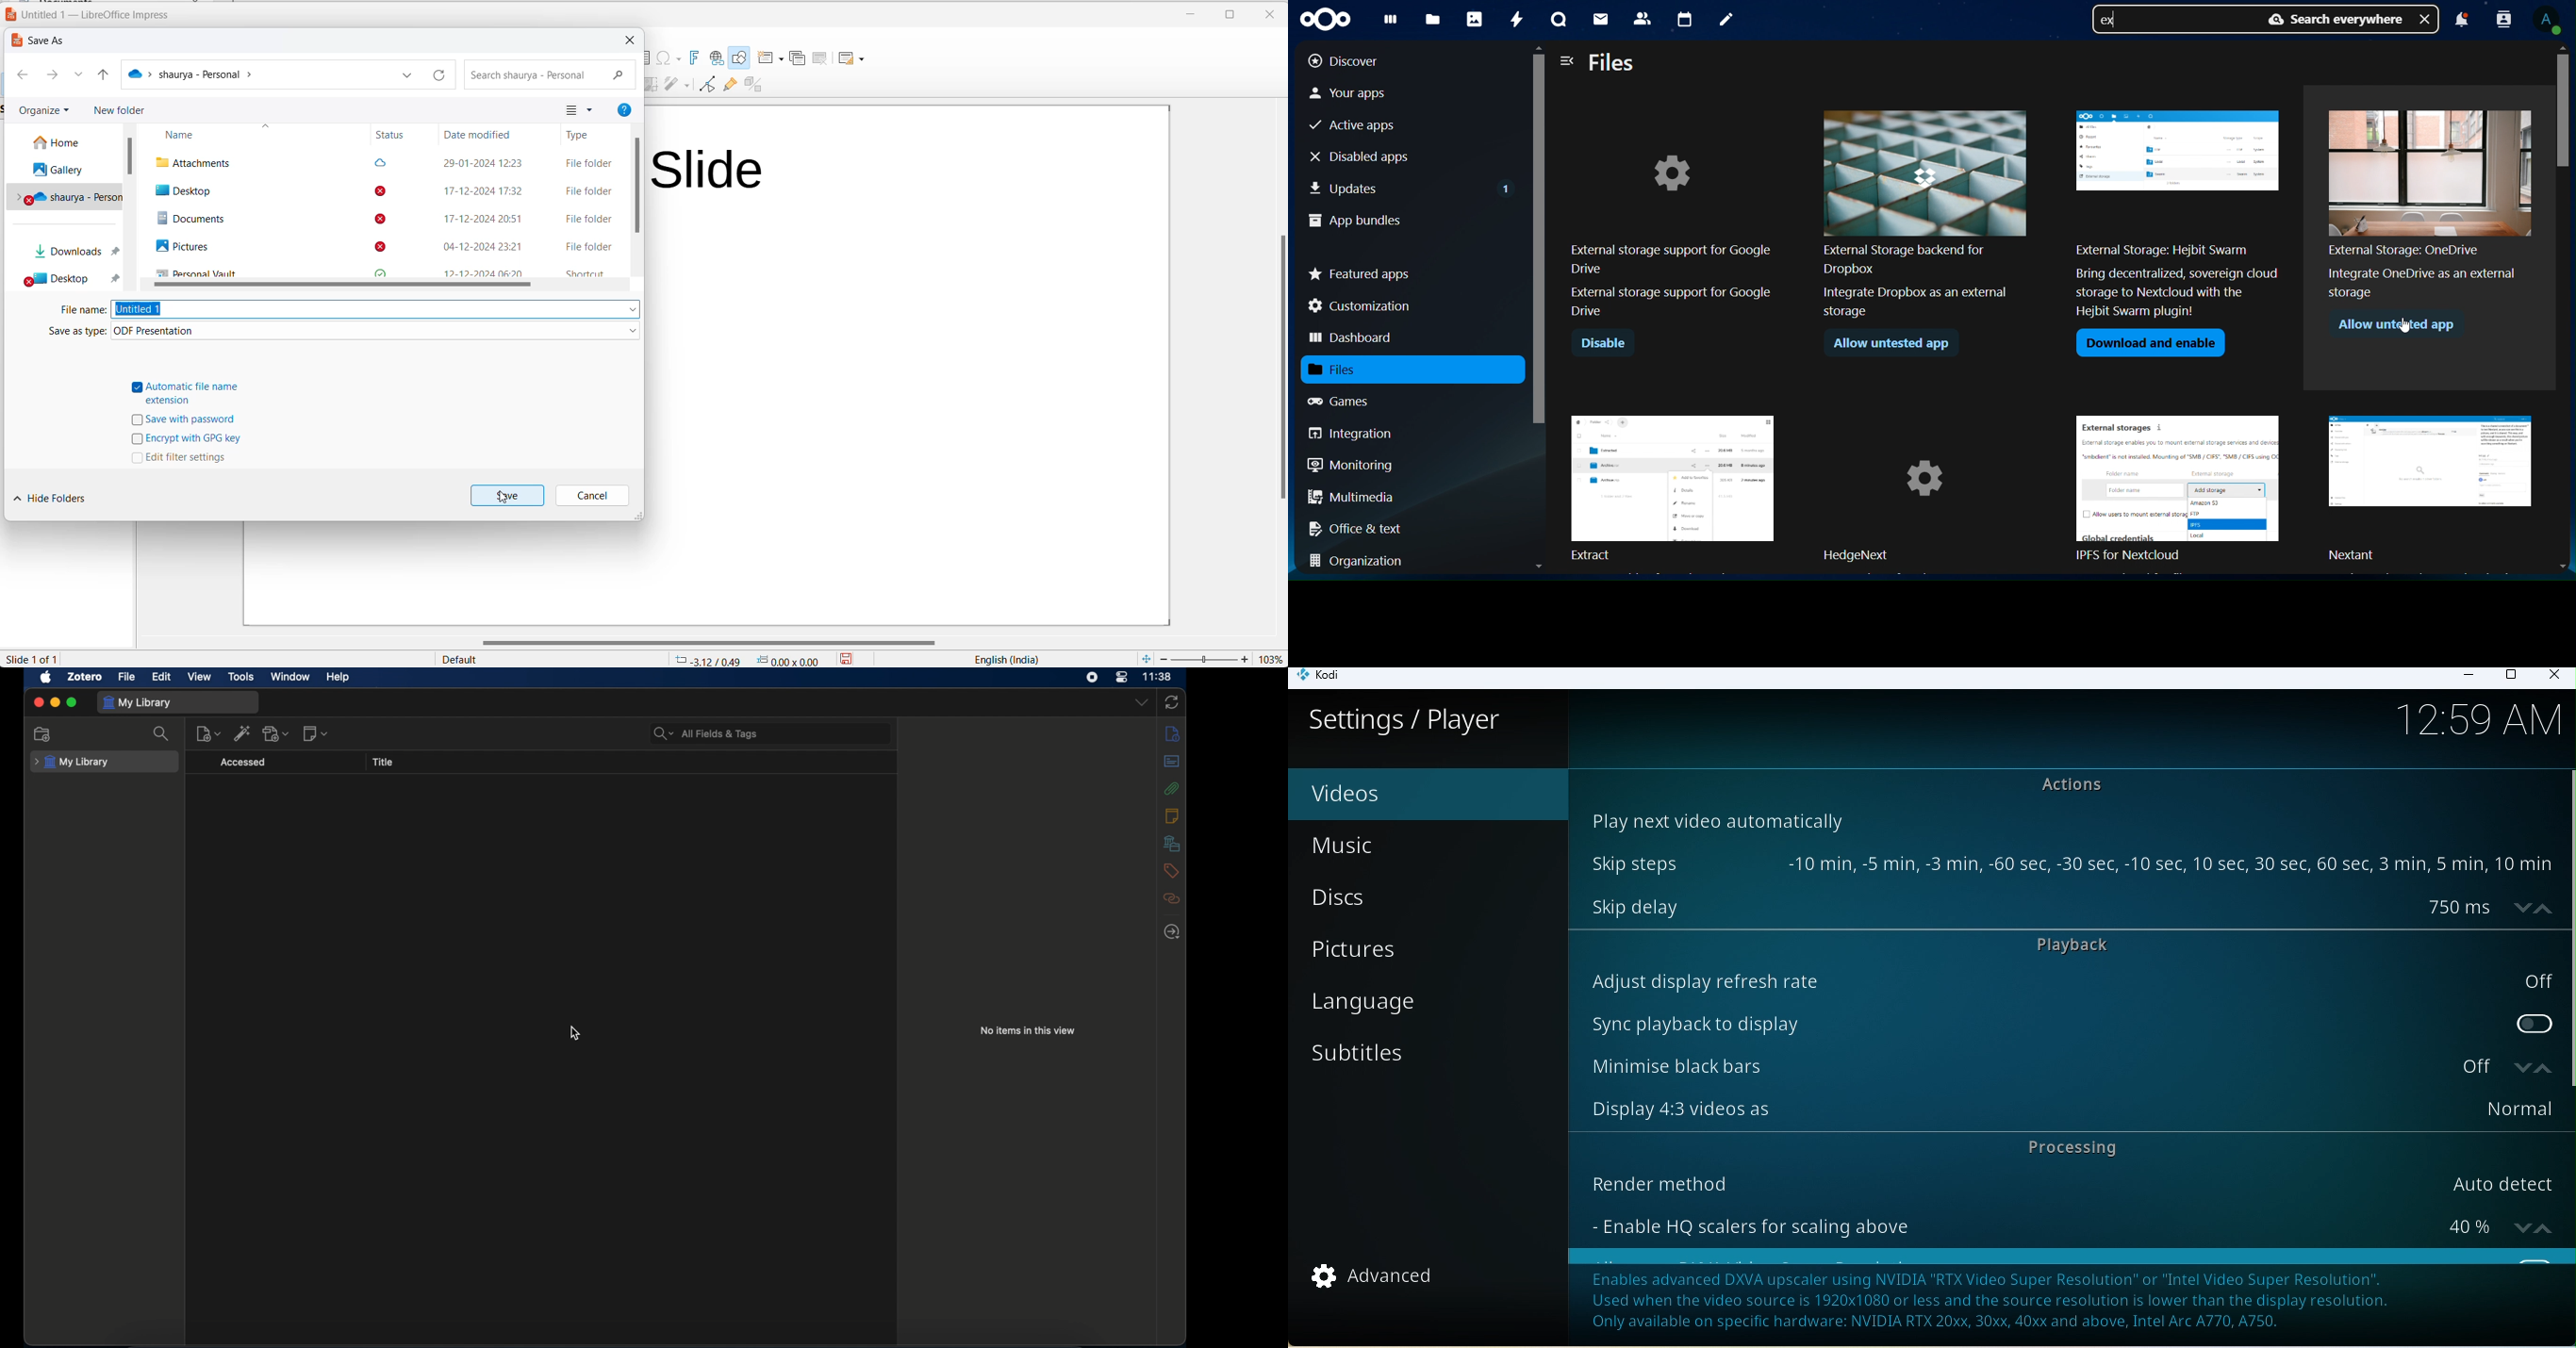  I want to click on window, so click(292, 677).